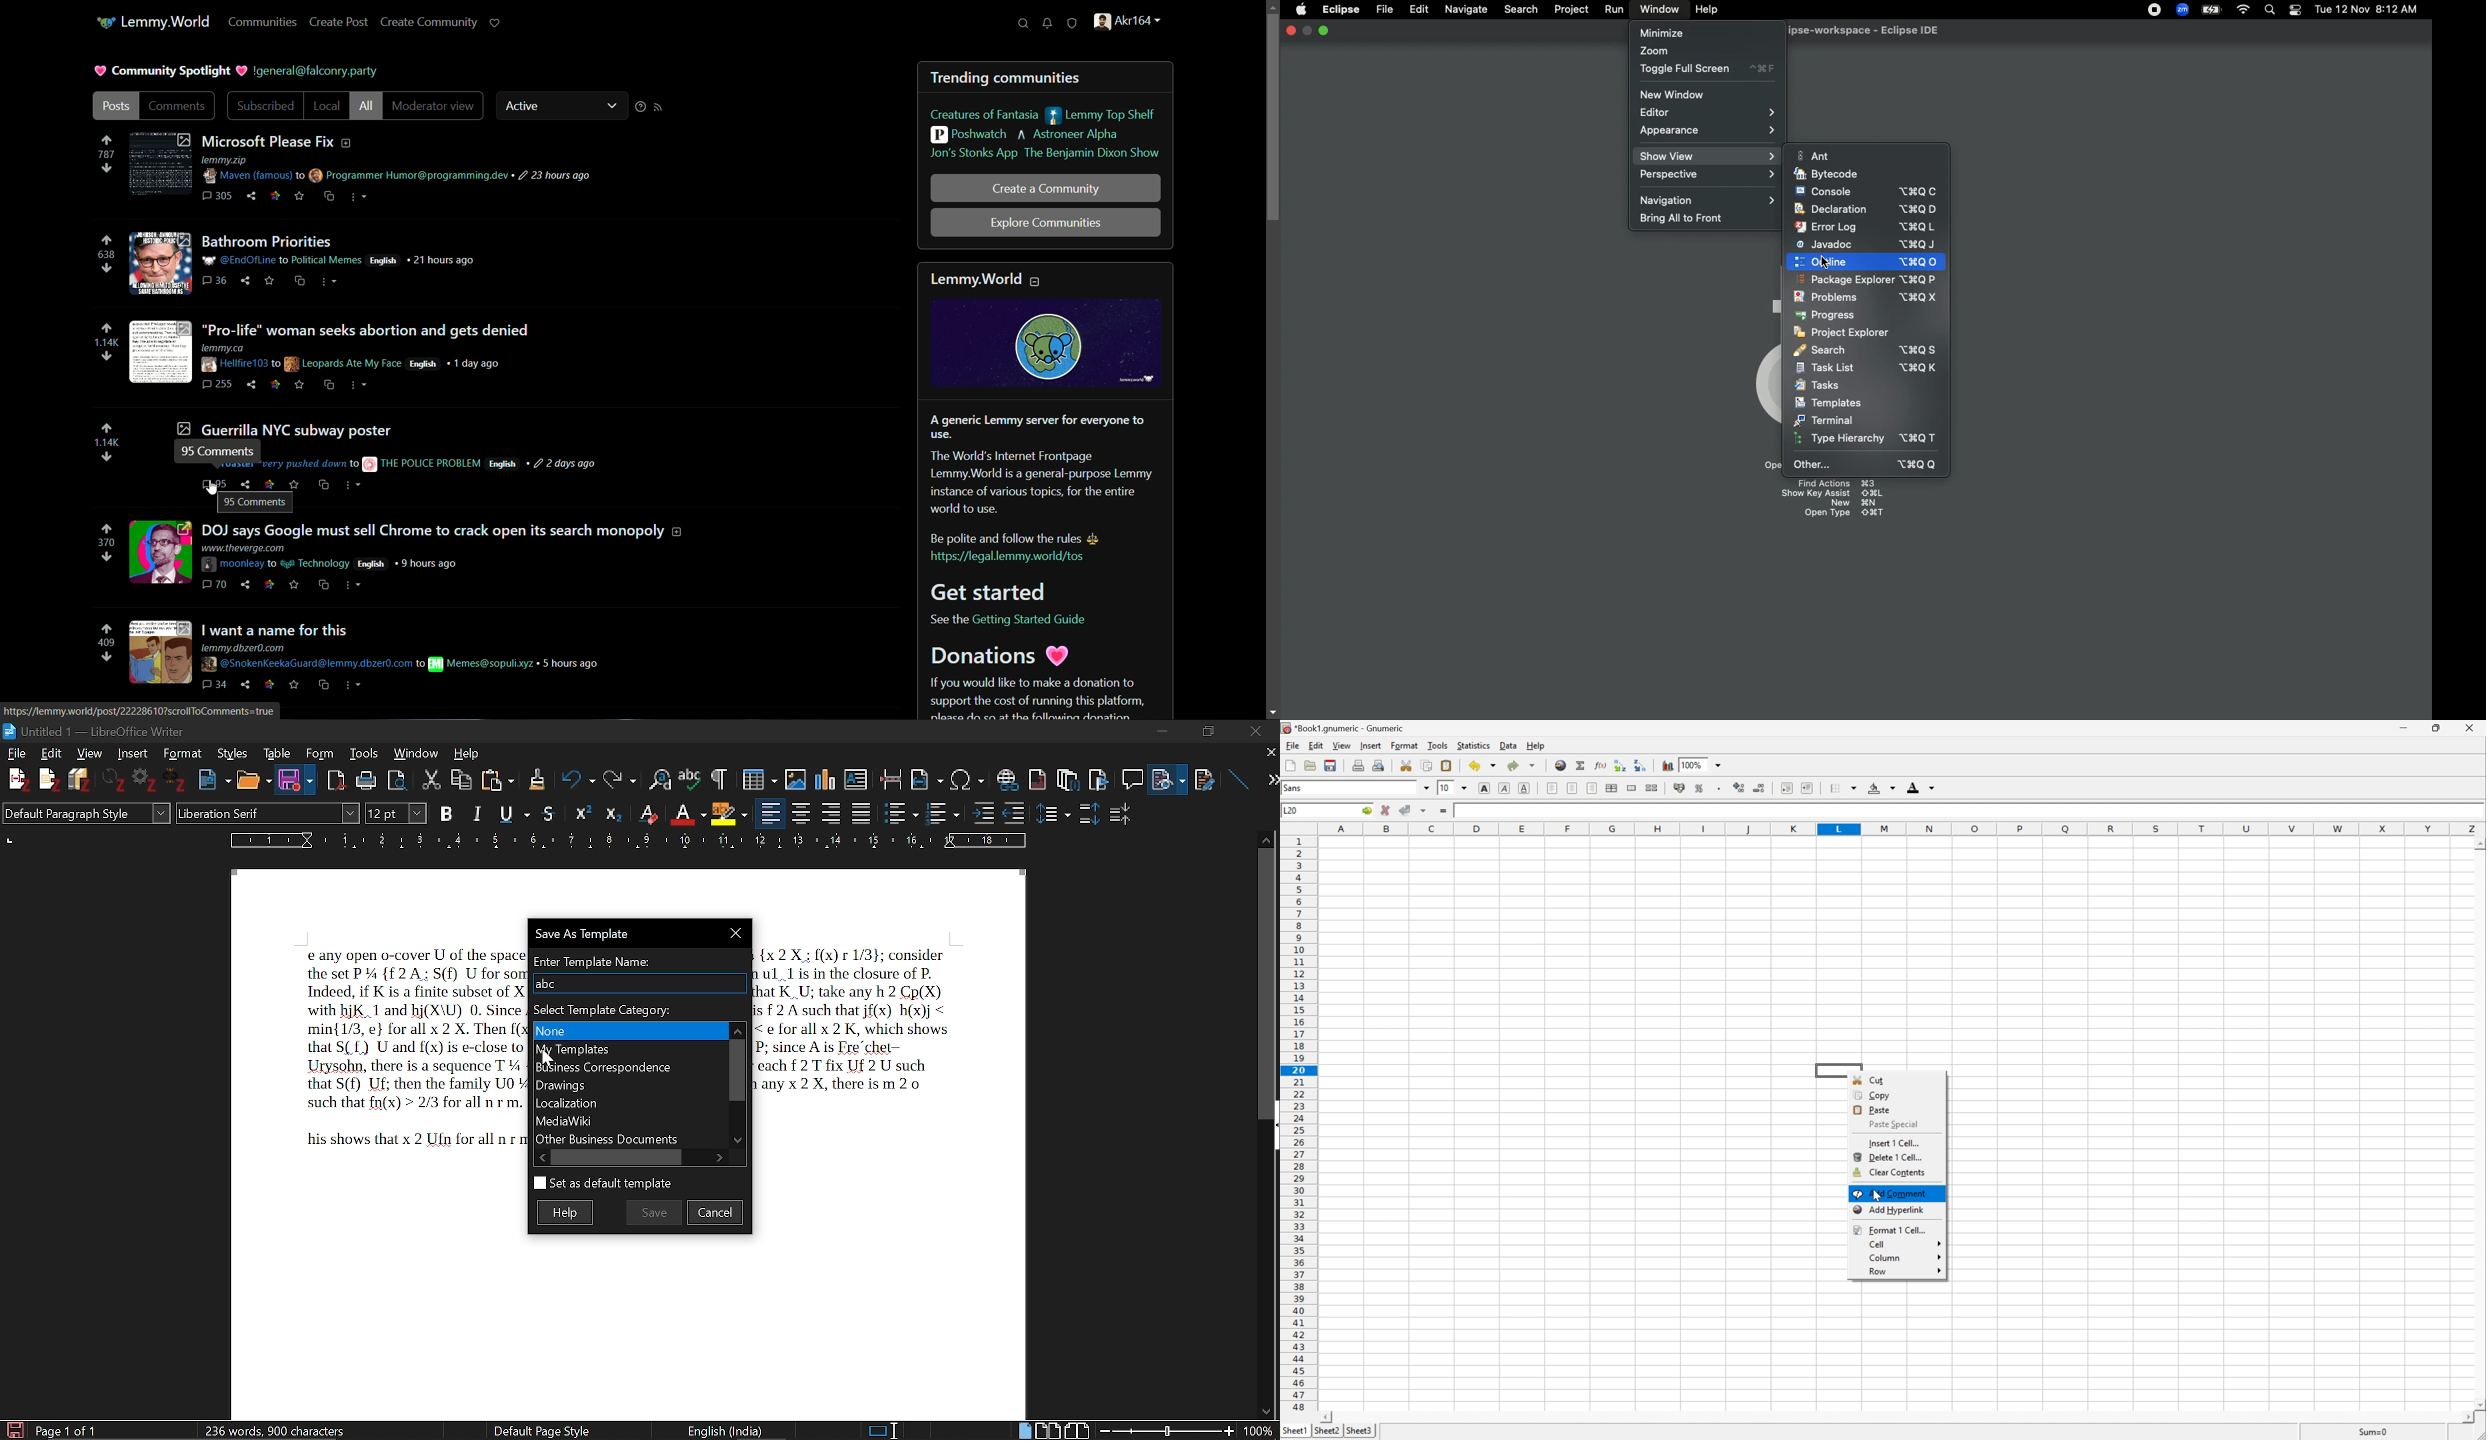 This screenshot has width=2492, height=1456. I want to click on local, so click(327, 106).